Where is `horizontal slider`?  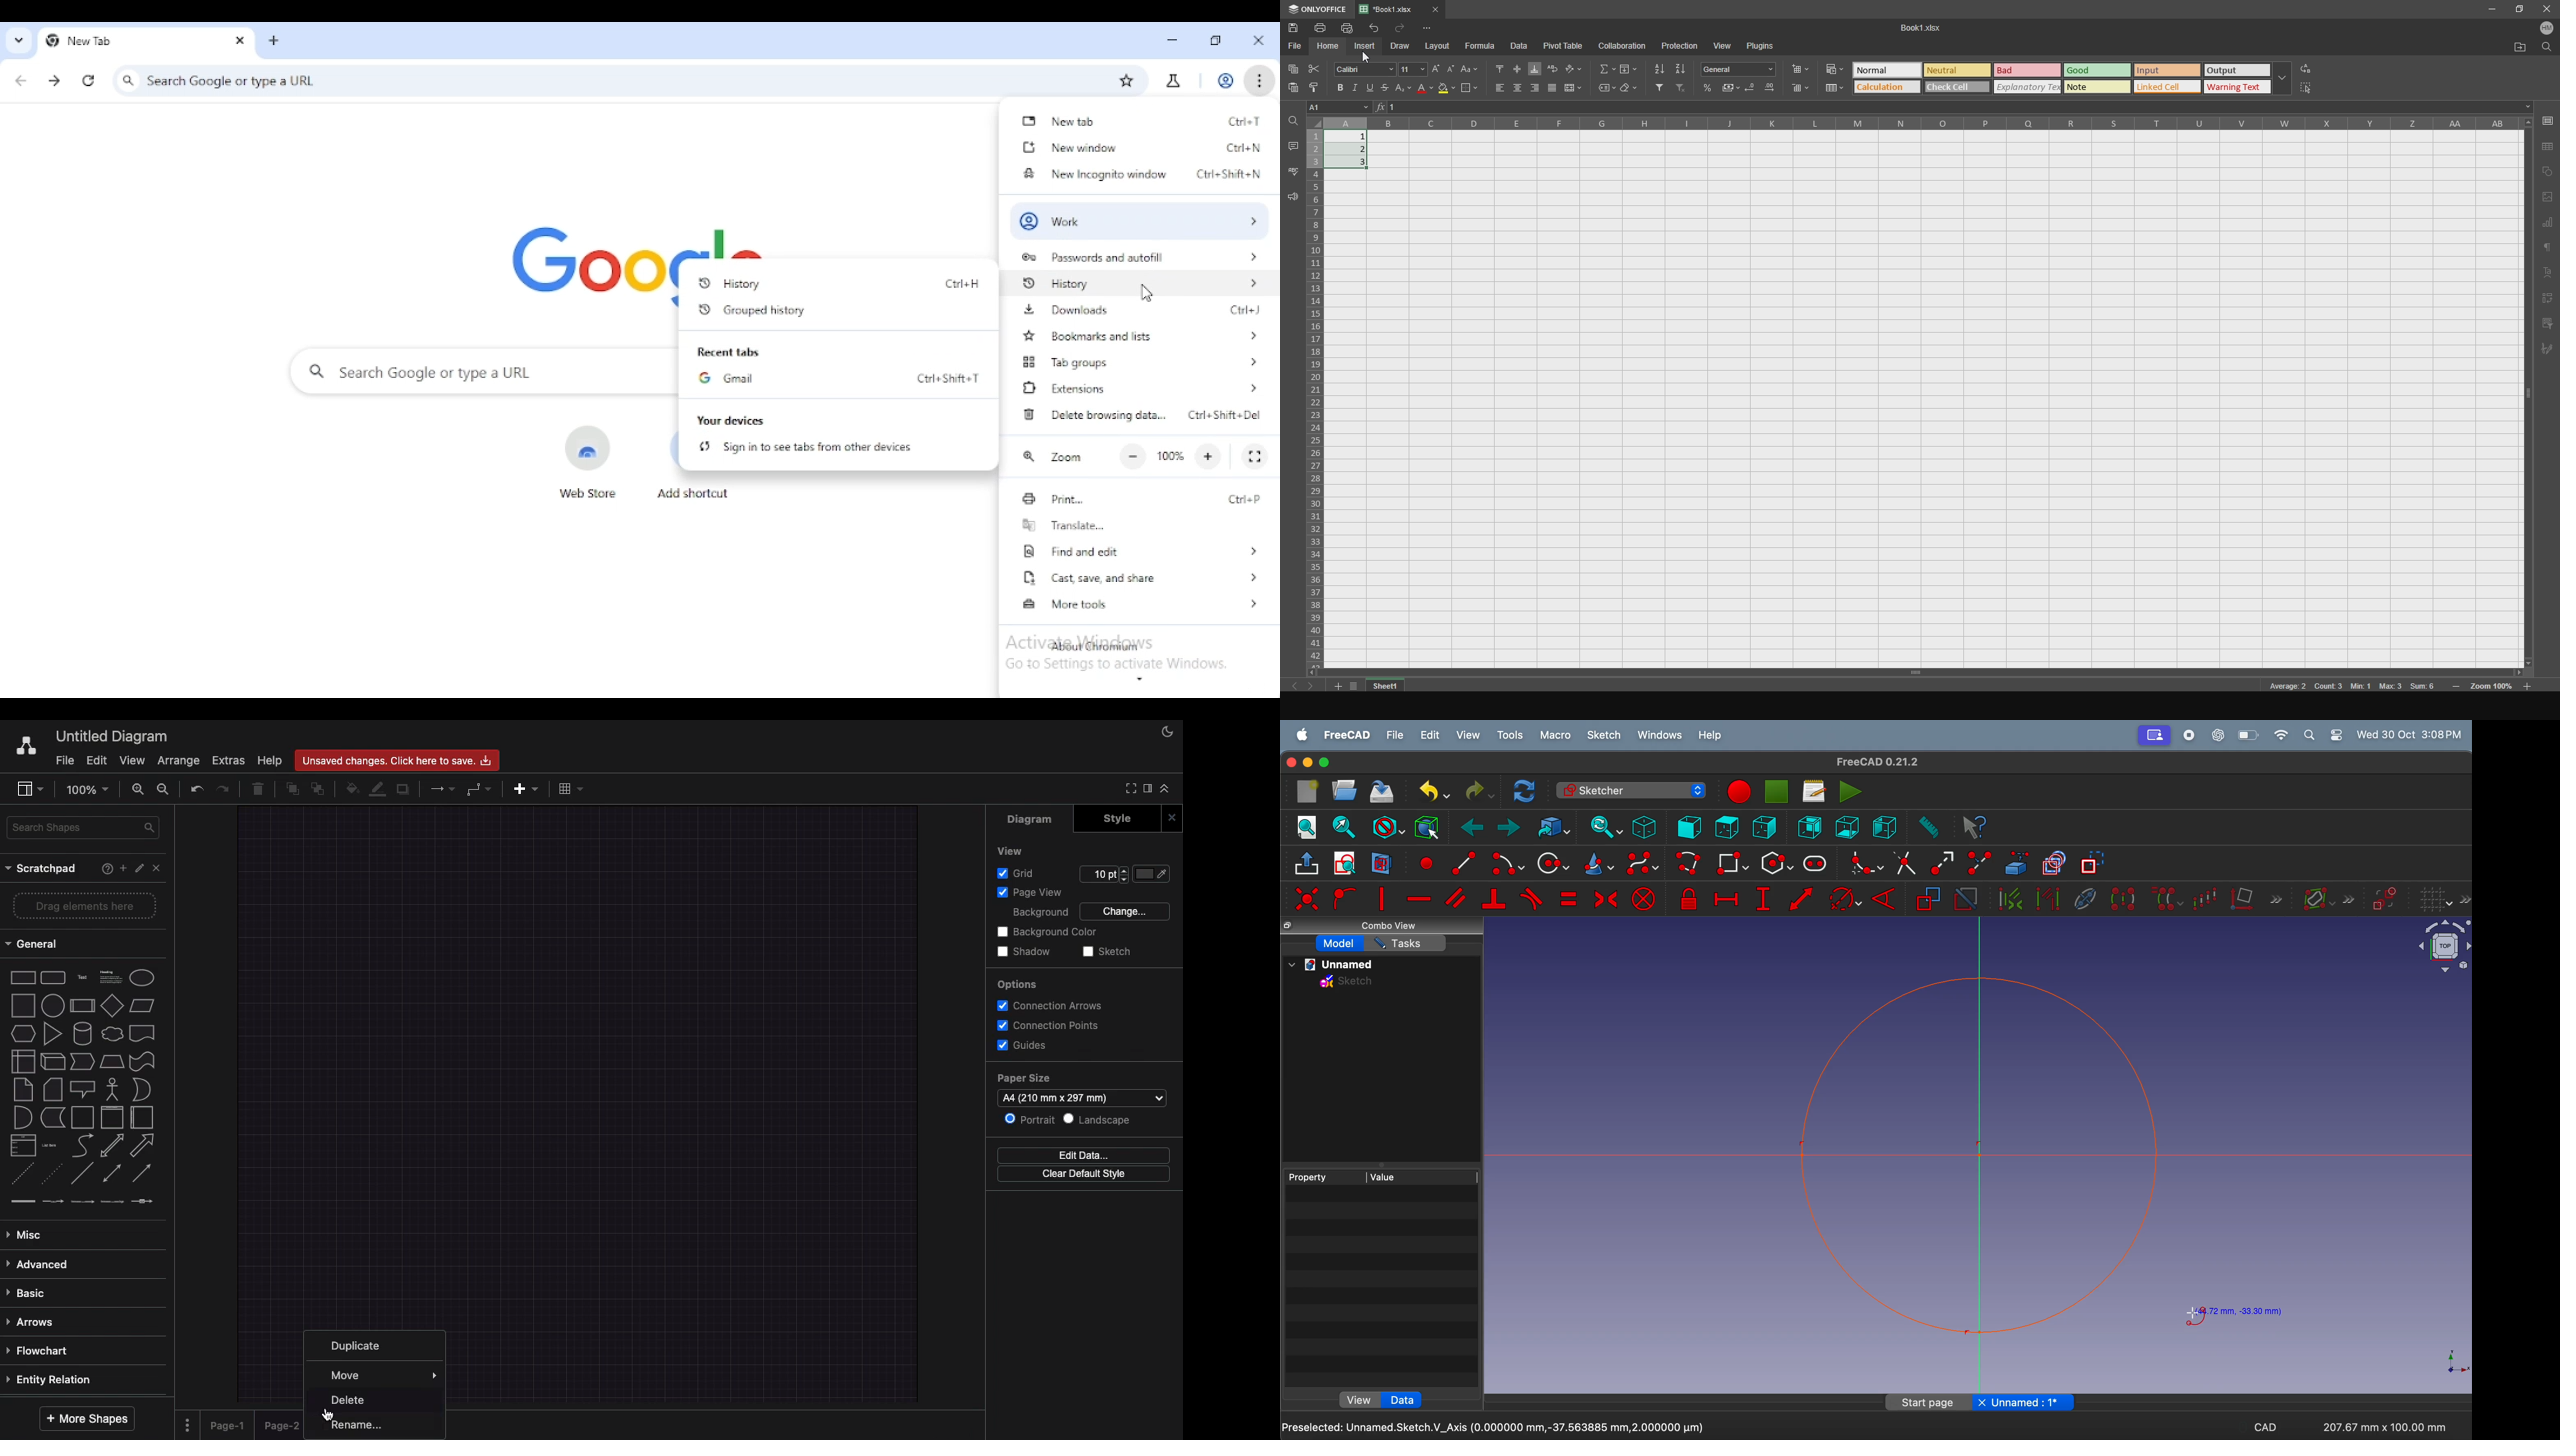
horizontal slider is located at coordinates (1911, 672).